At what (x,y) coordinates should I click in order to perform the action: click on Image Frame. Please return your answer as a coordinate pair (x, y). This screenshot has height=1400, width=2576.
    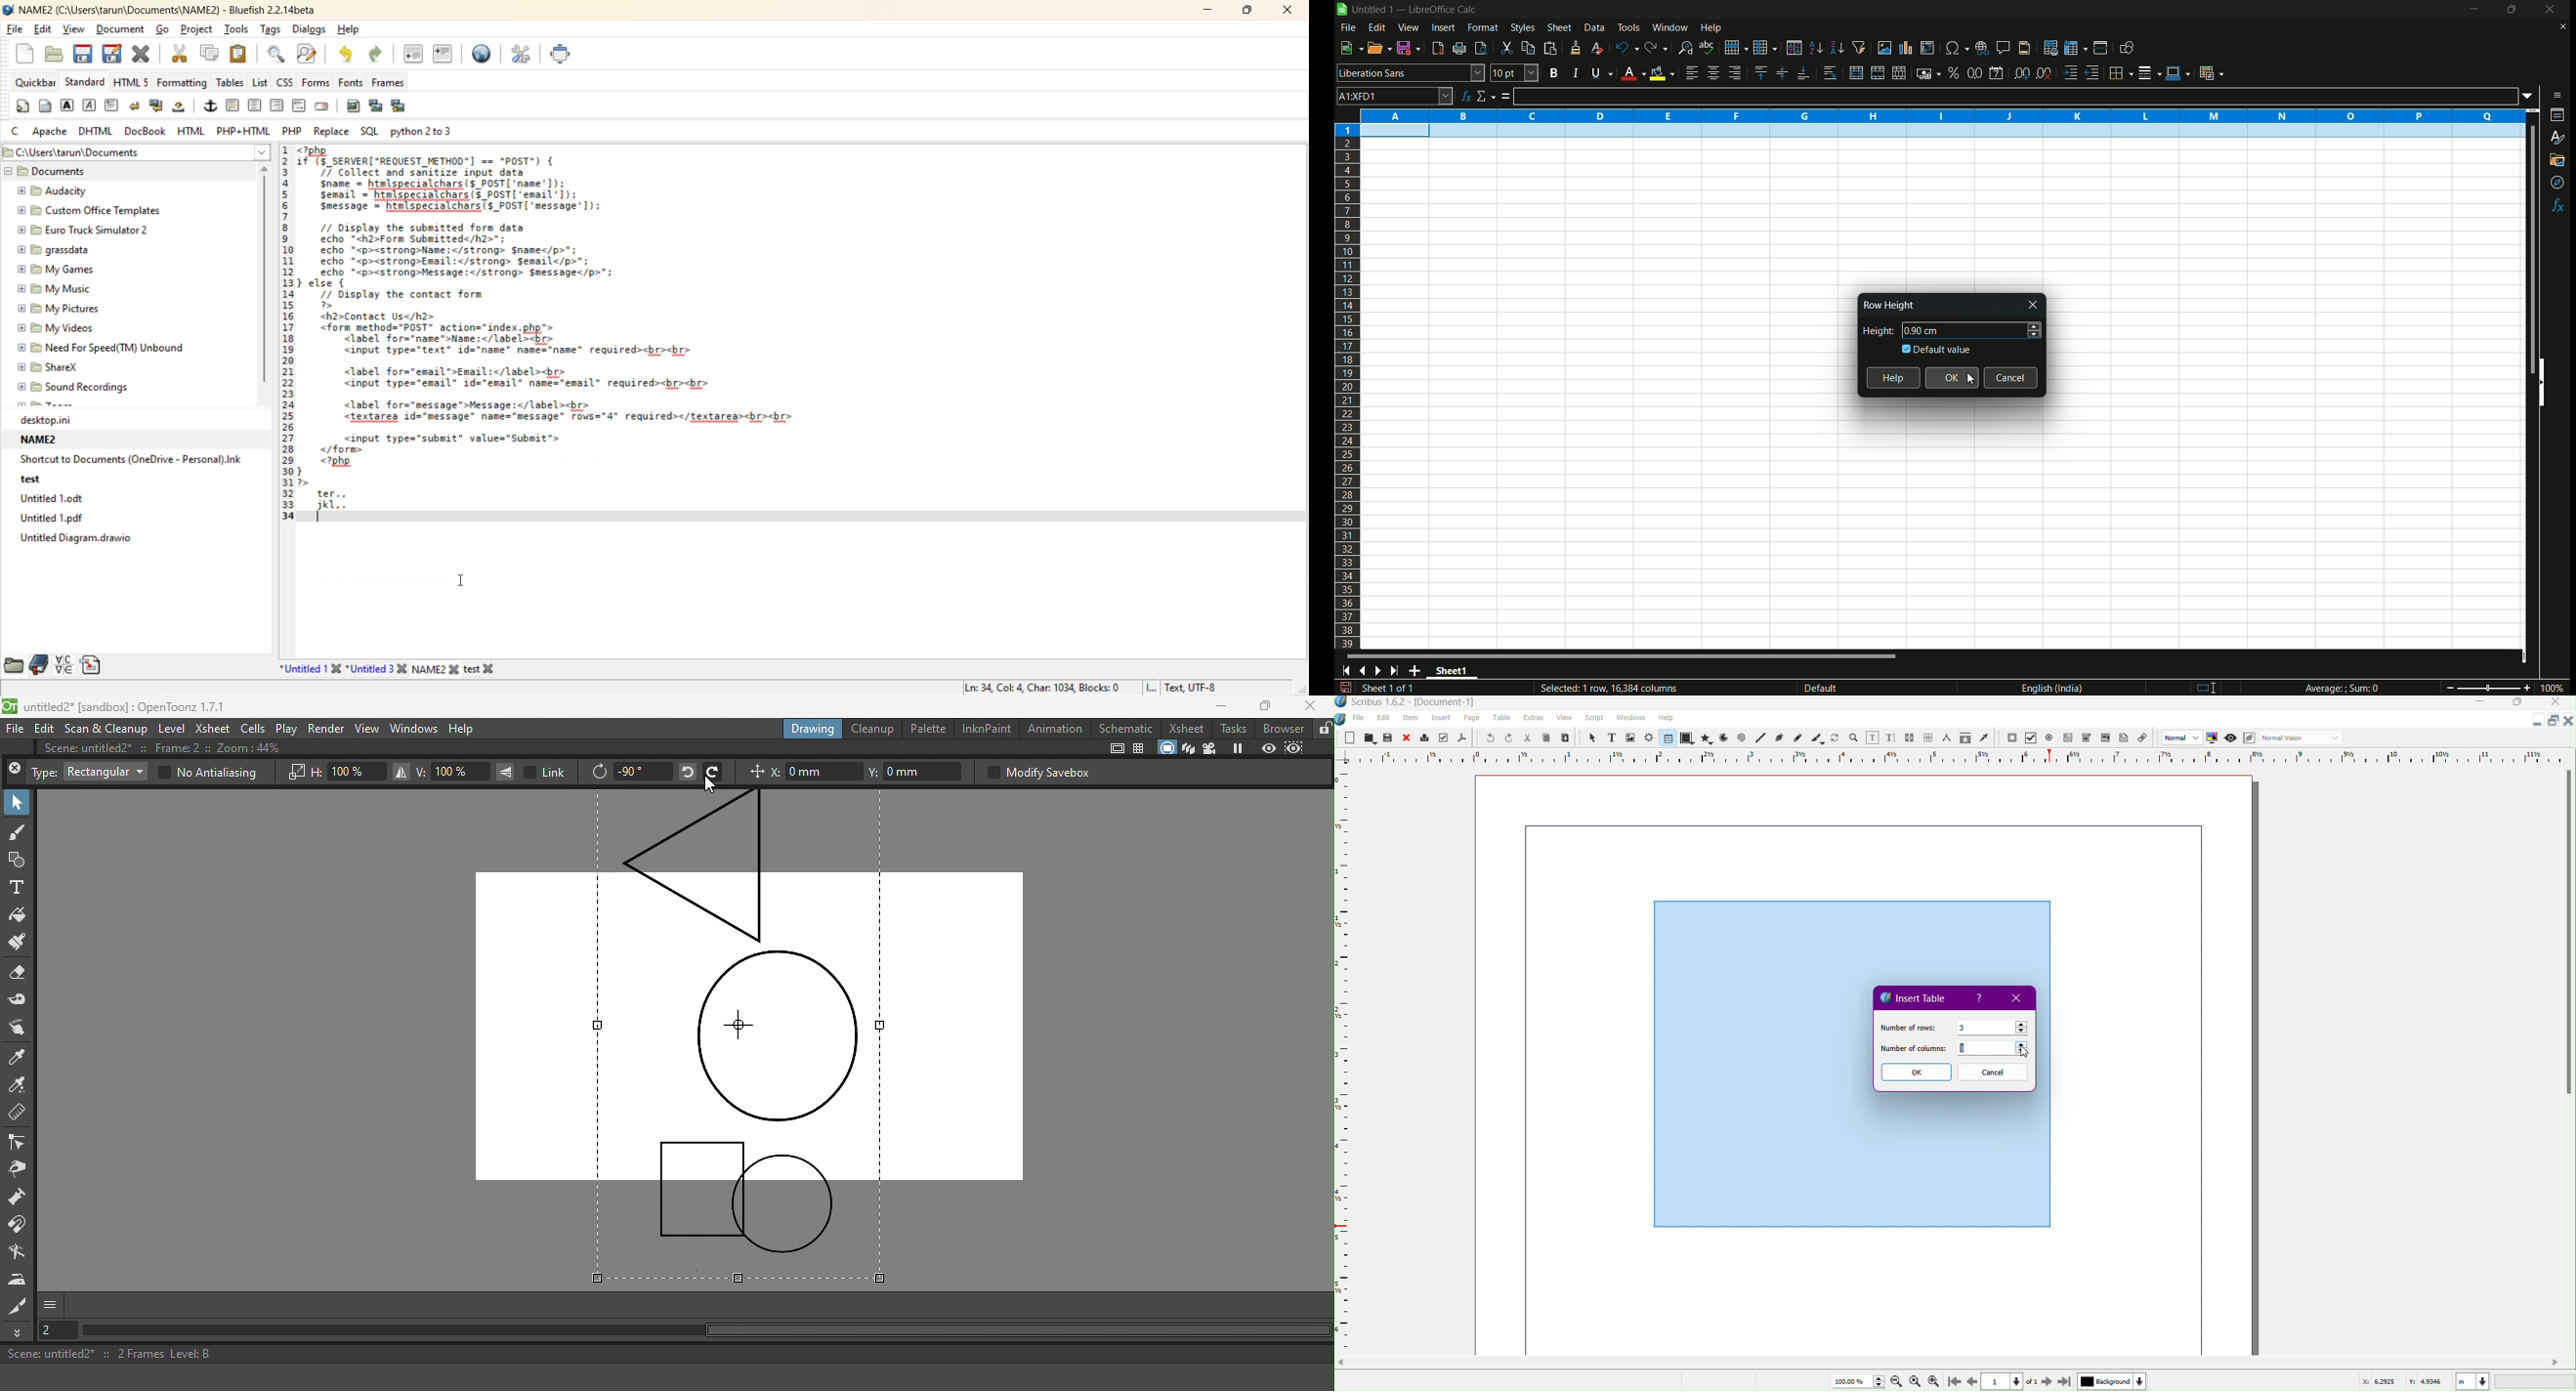
    Looking at the image, I should click on (1631, 737).